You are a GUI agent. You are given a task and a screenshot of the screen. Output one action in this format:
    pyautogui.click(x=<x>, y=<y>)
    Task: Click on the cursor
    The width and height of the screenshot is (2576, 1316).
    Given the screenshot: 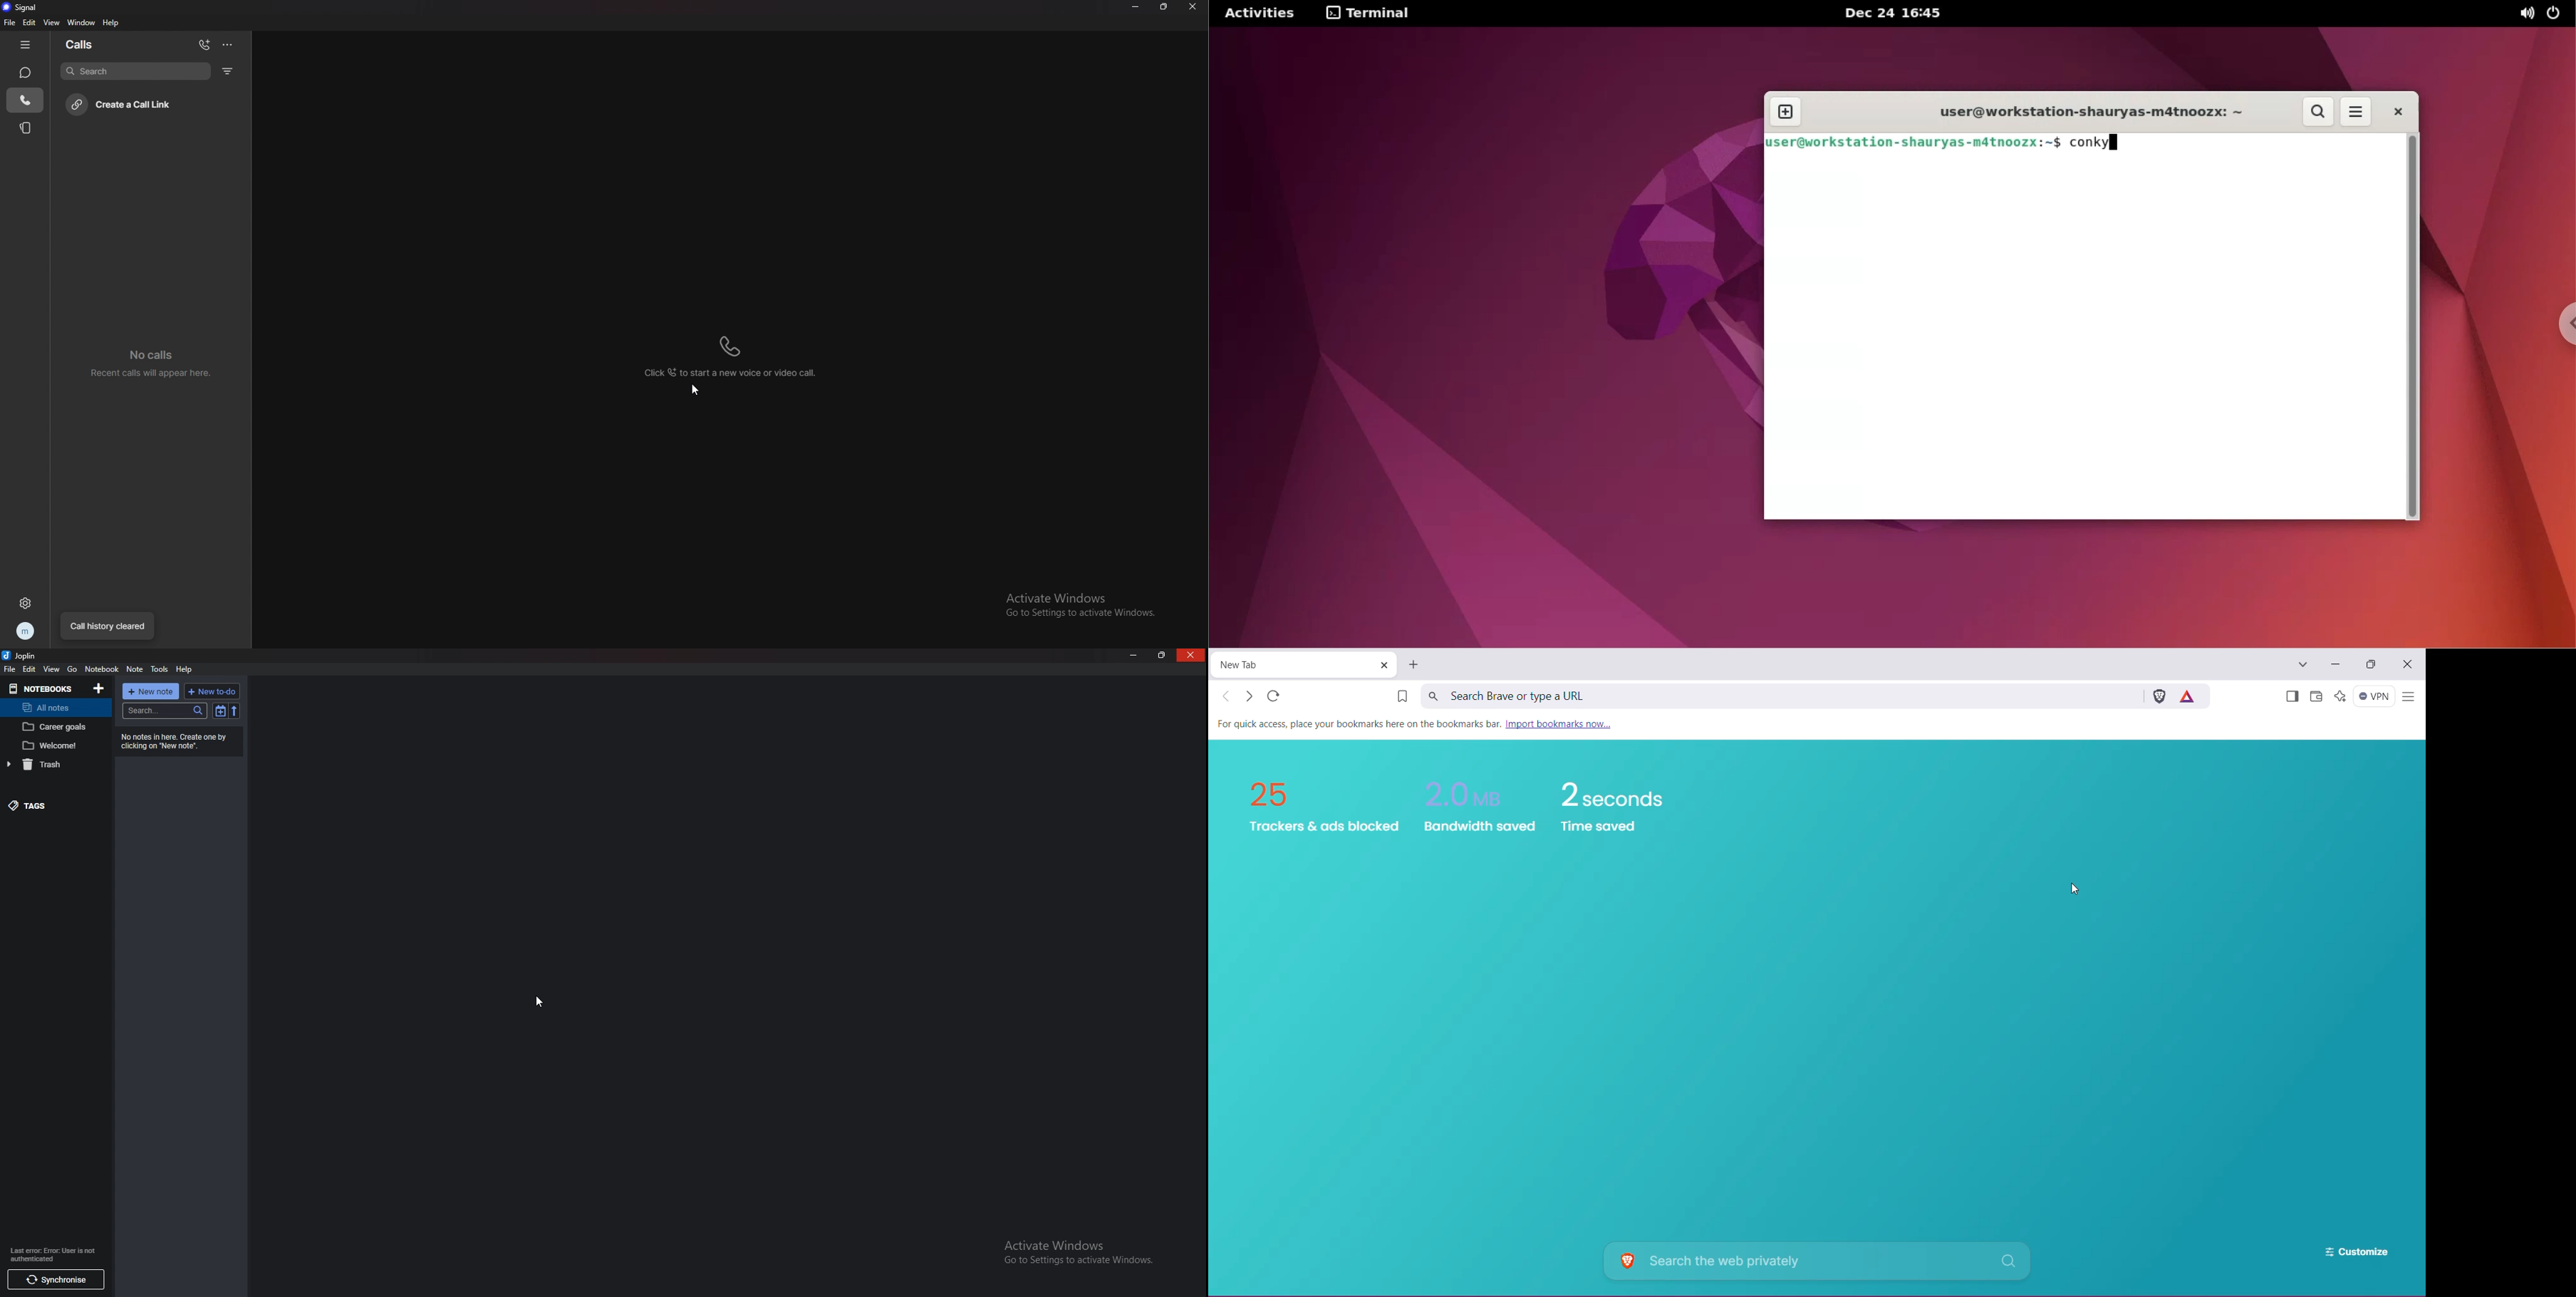 What is the action you would take?
    pyautogui.click(x=695, y=392)
    